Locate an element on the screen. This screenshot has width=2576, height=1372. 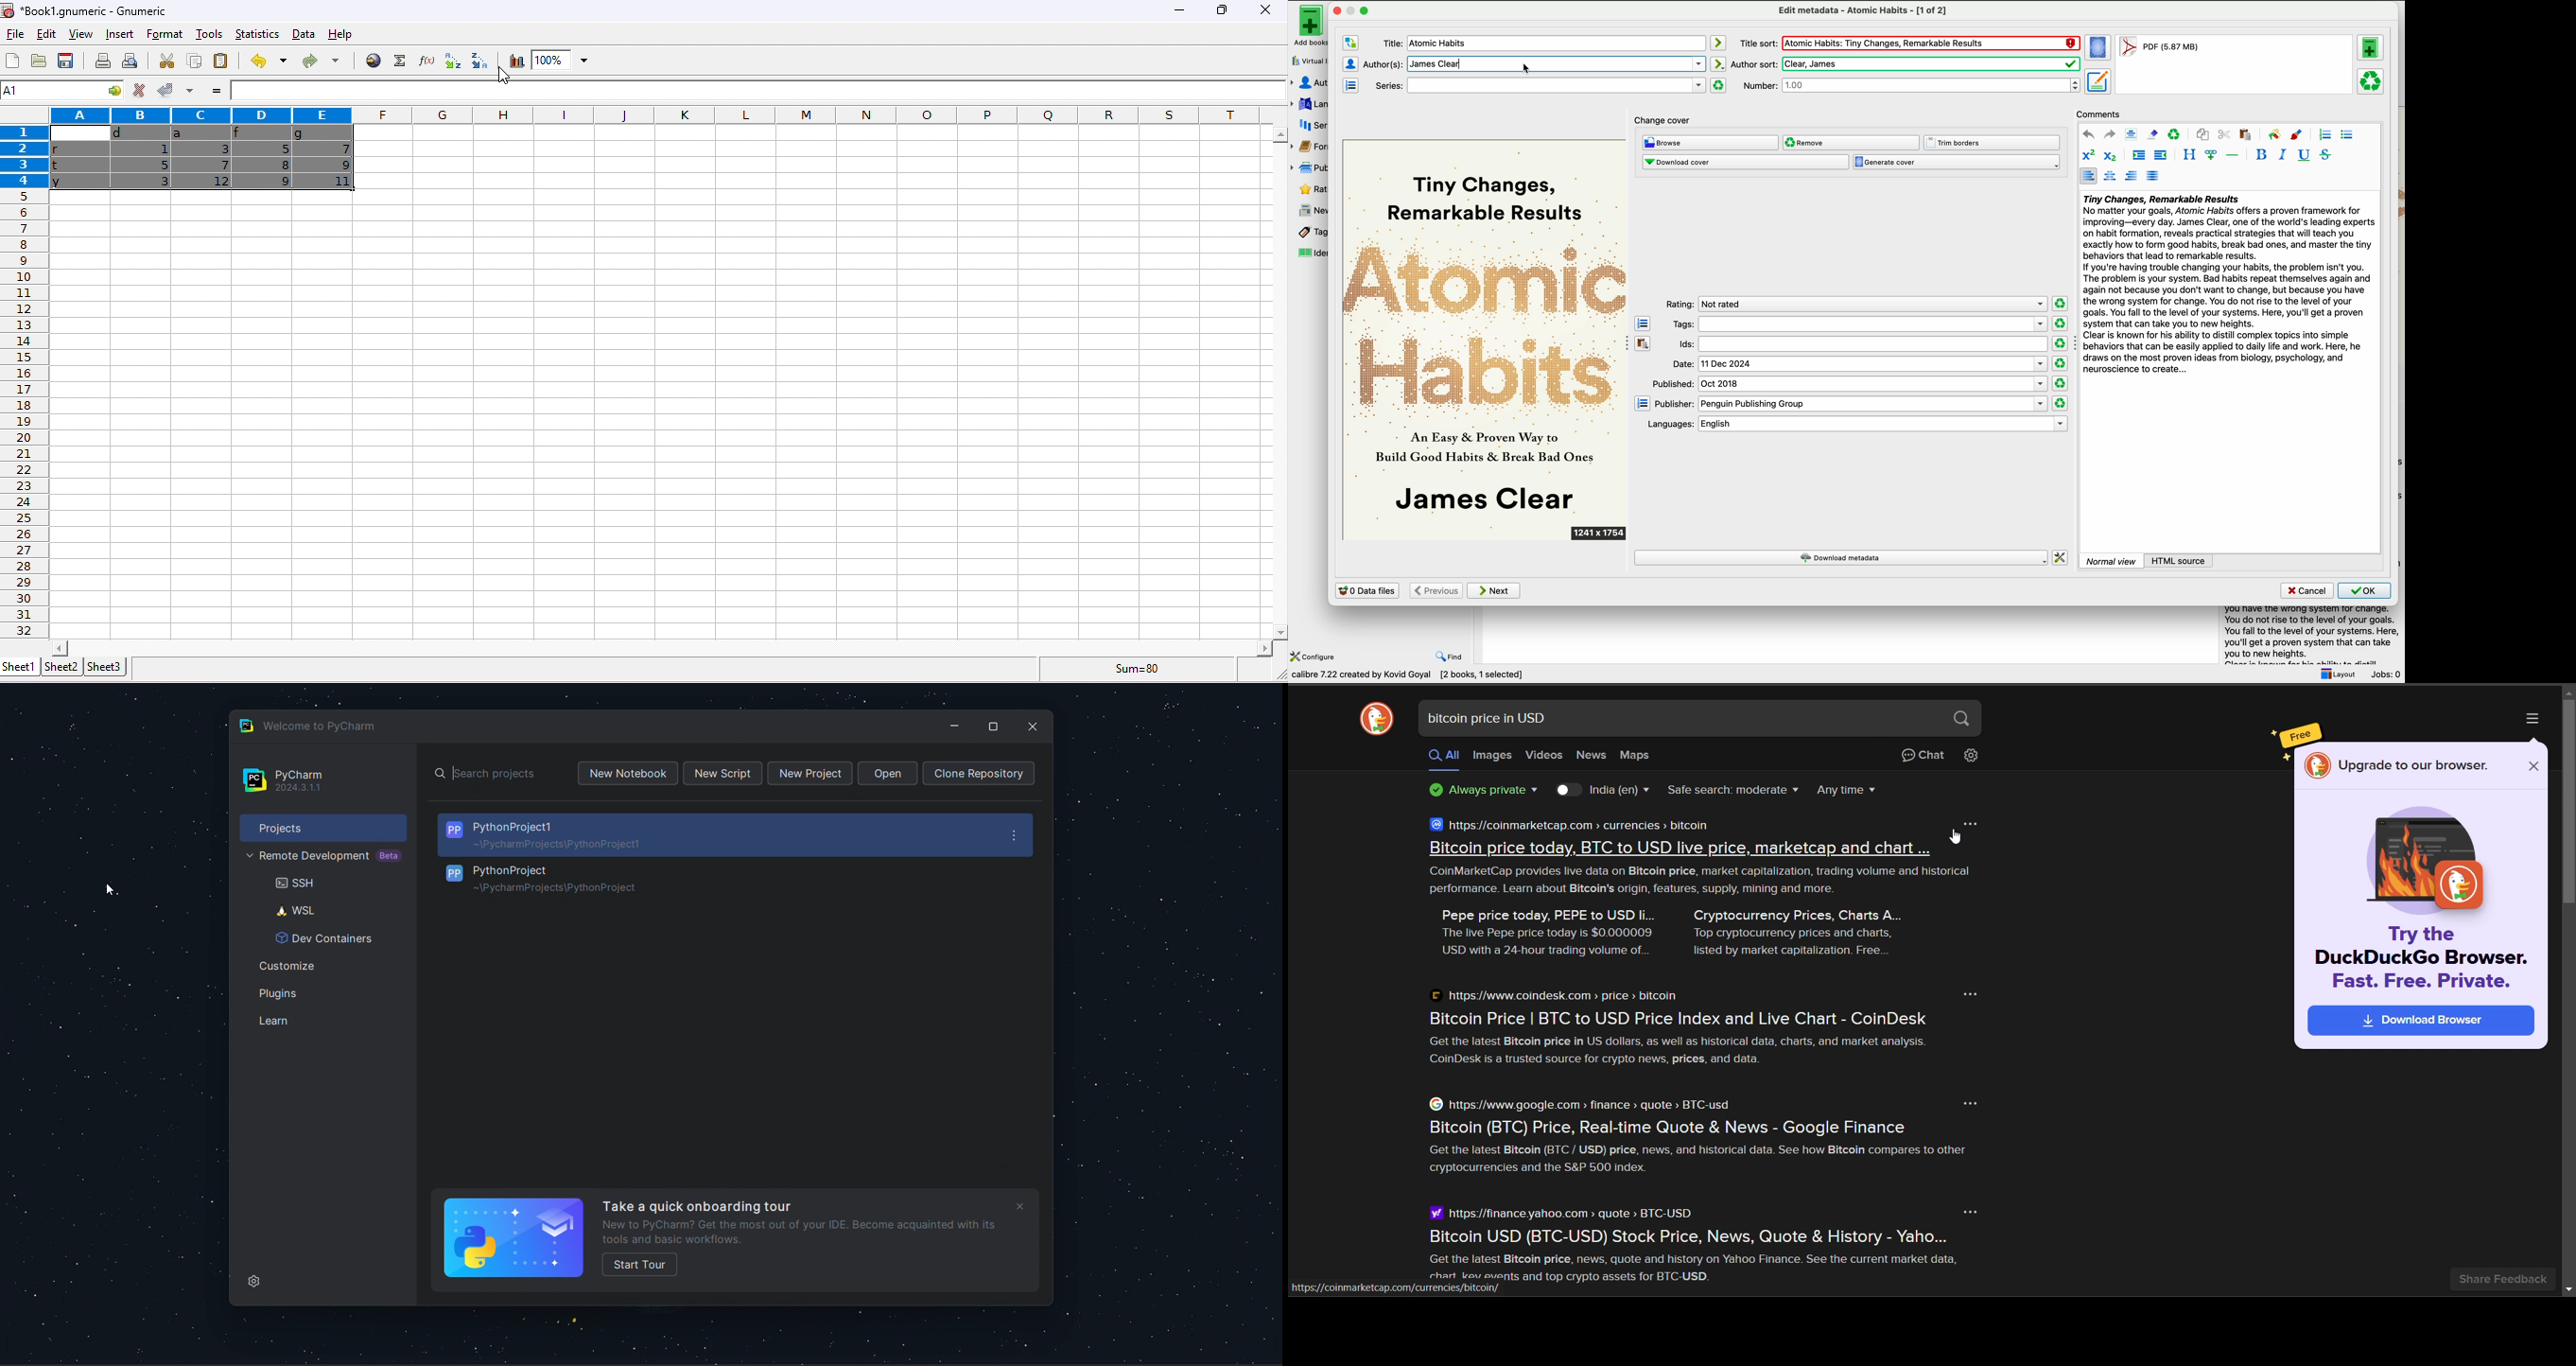
https://www.coindesk.com > price > bitcoin is located at coordinates (1553, 994).